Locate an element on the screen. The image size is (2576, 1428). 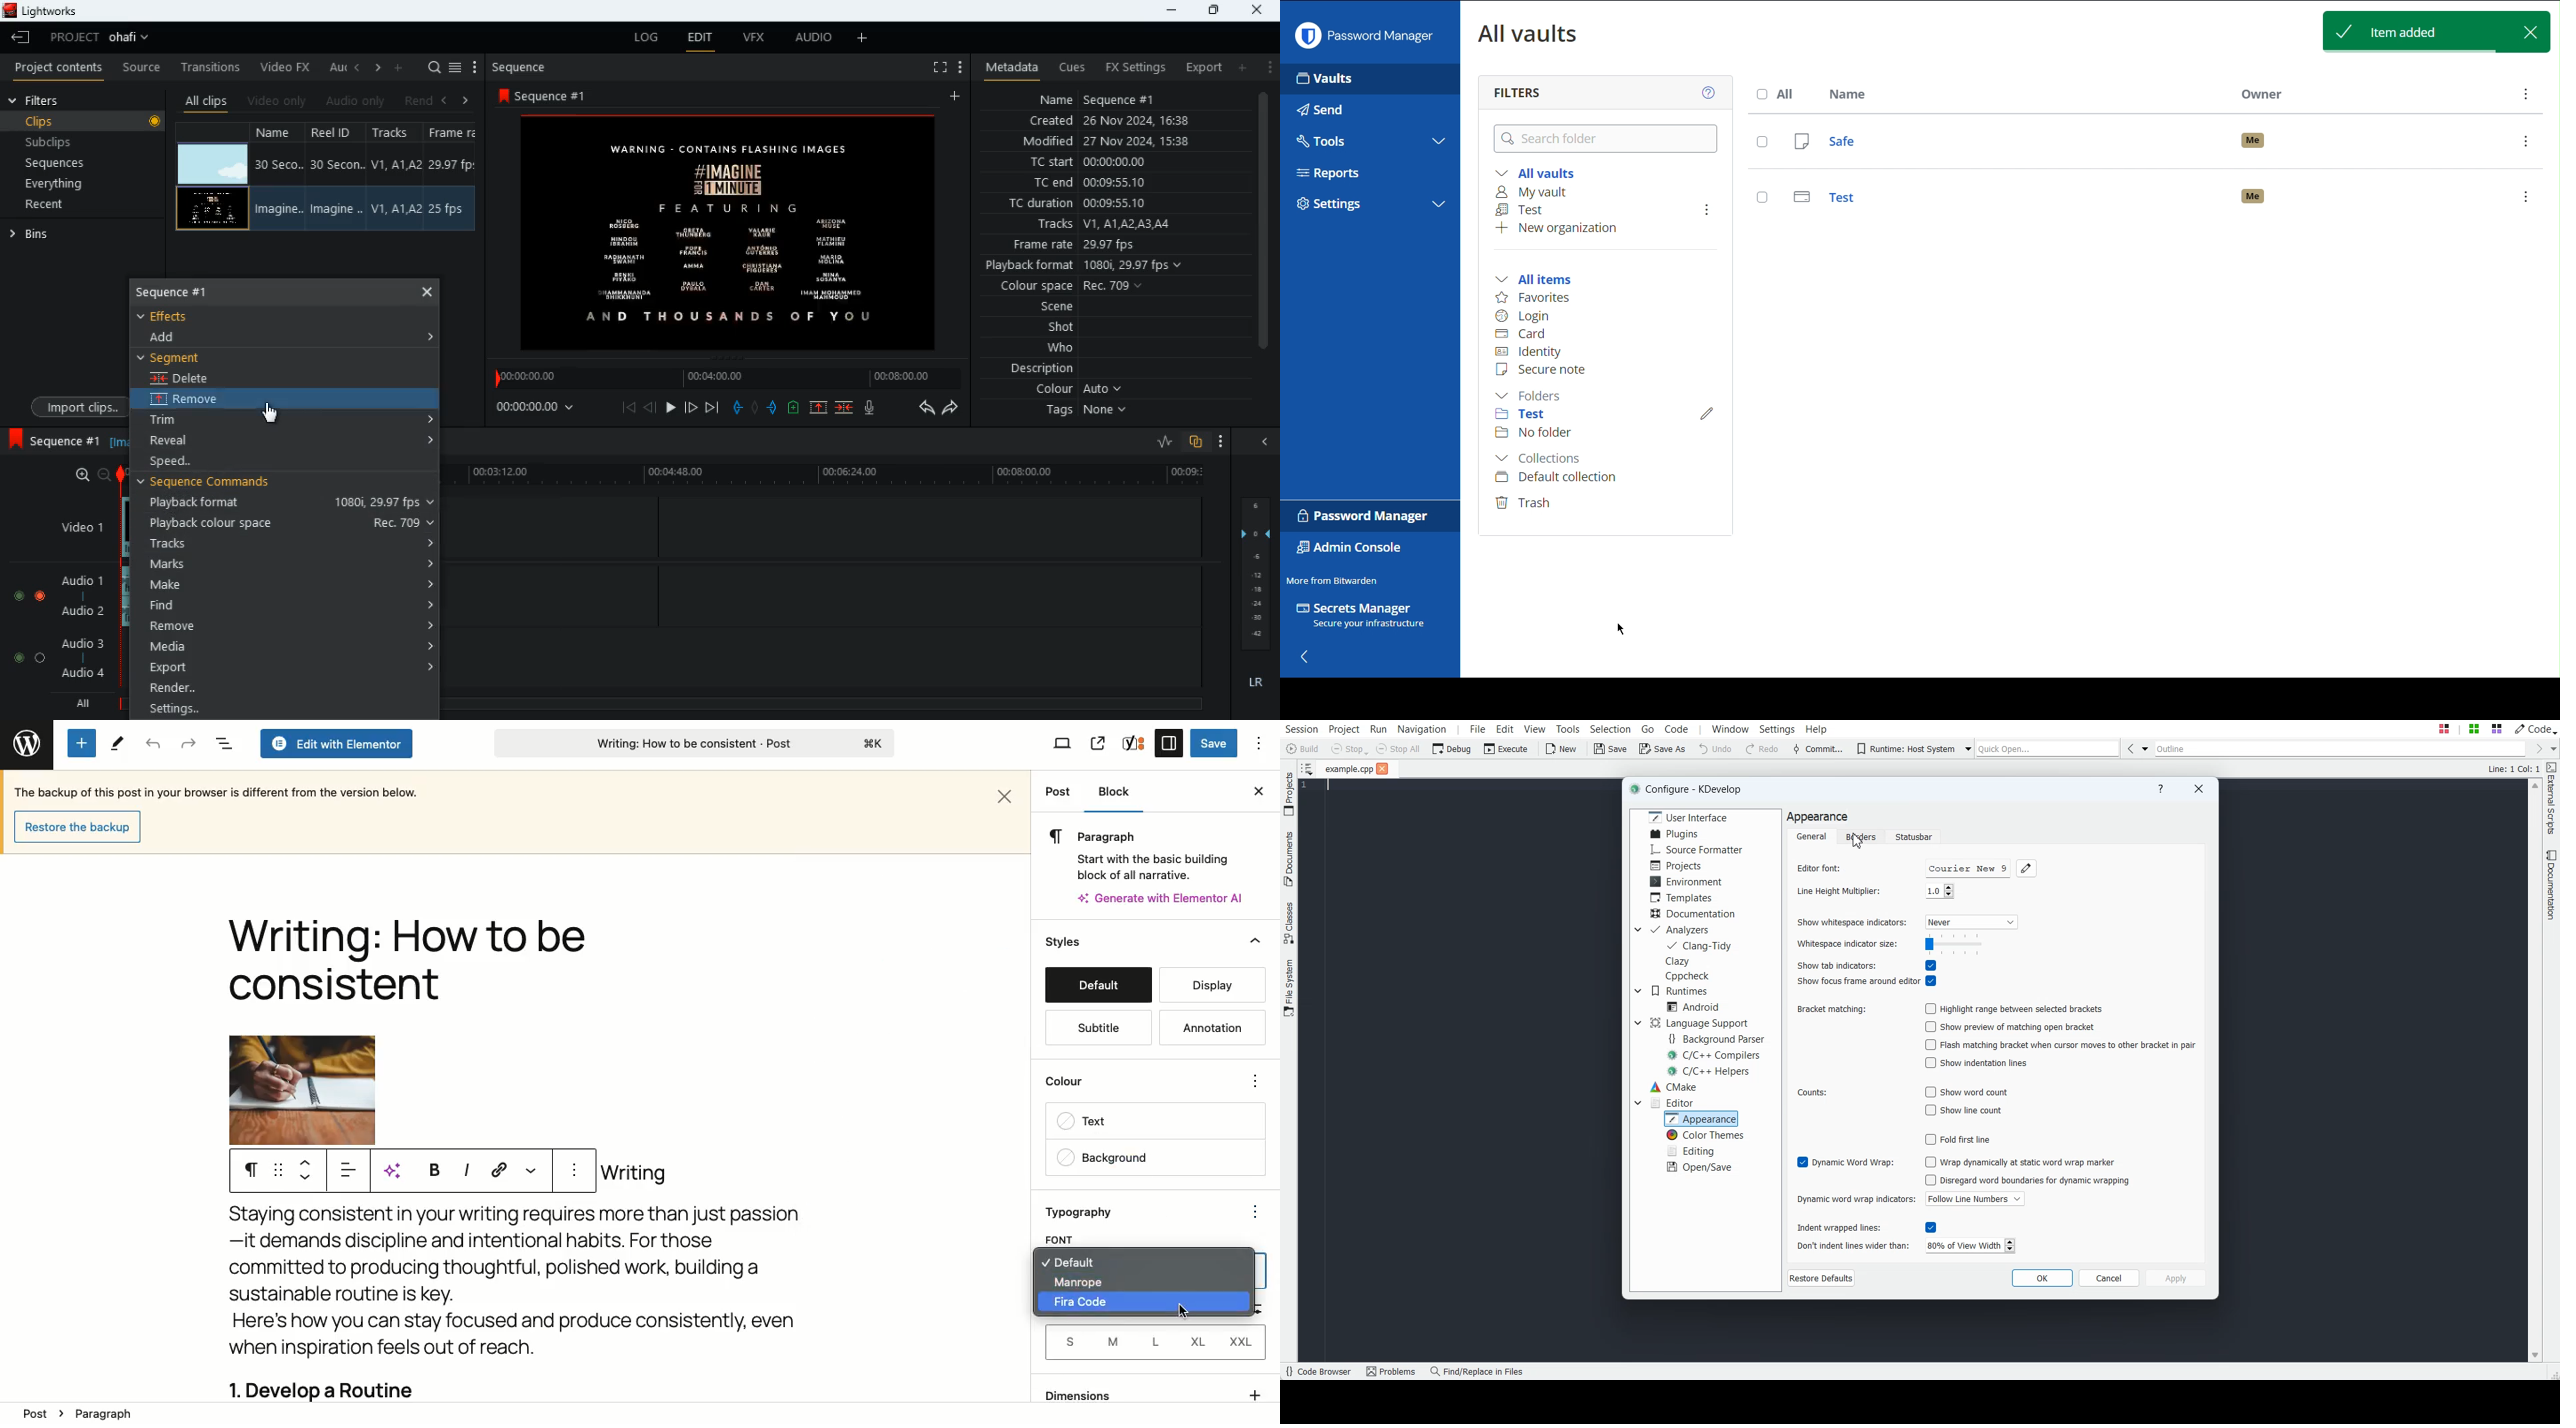
Edit with elementor is located at coordinates (335, 744).